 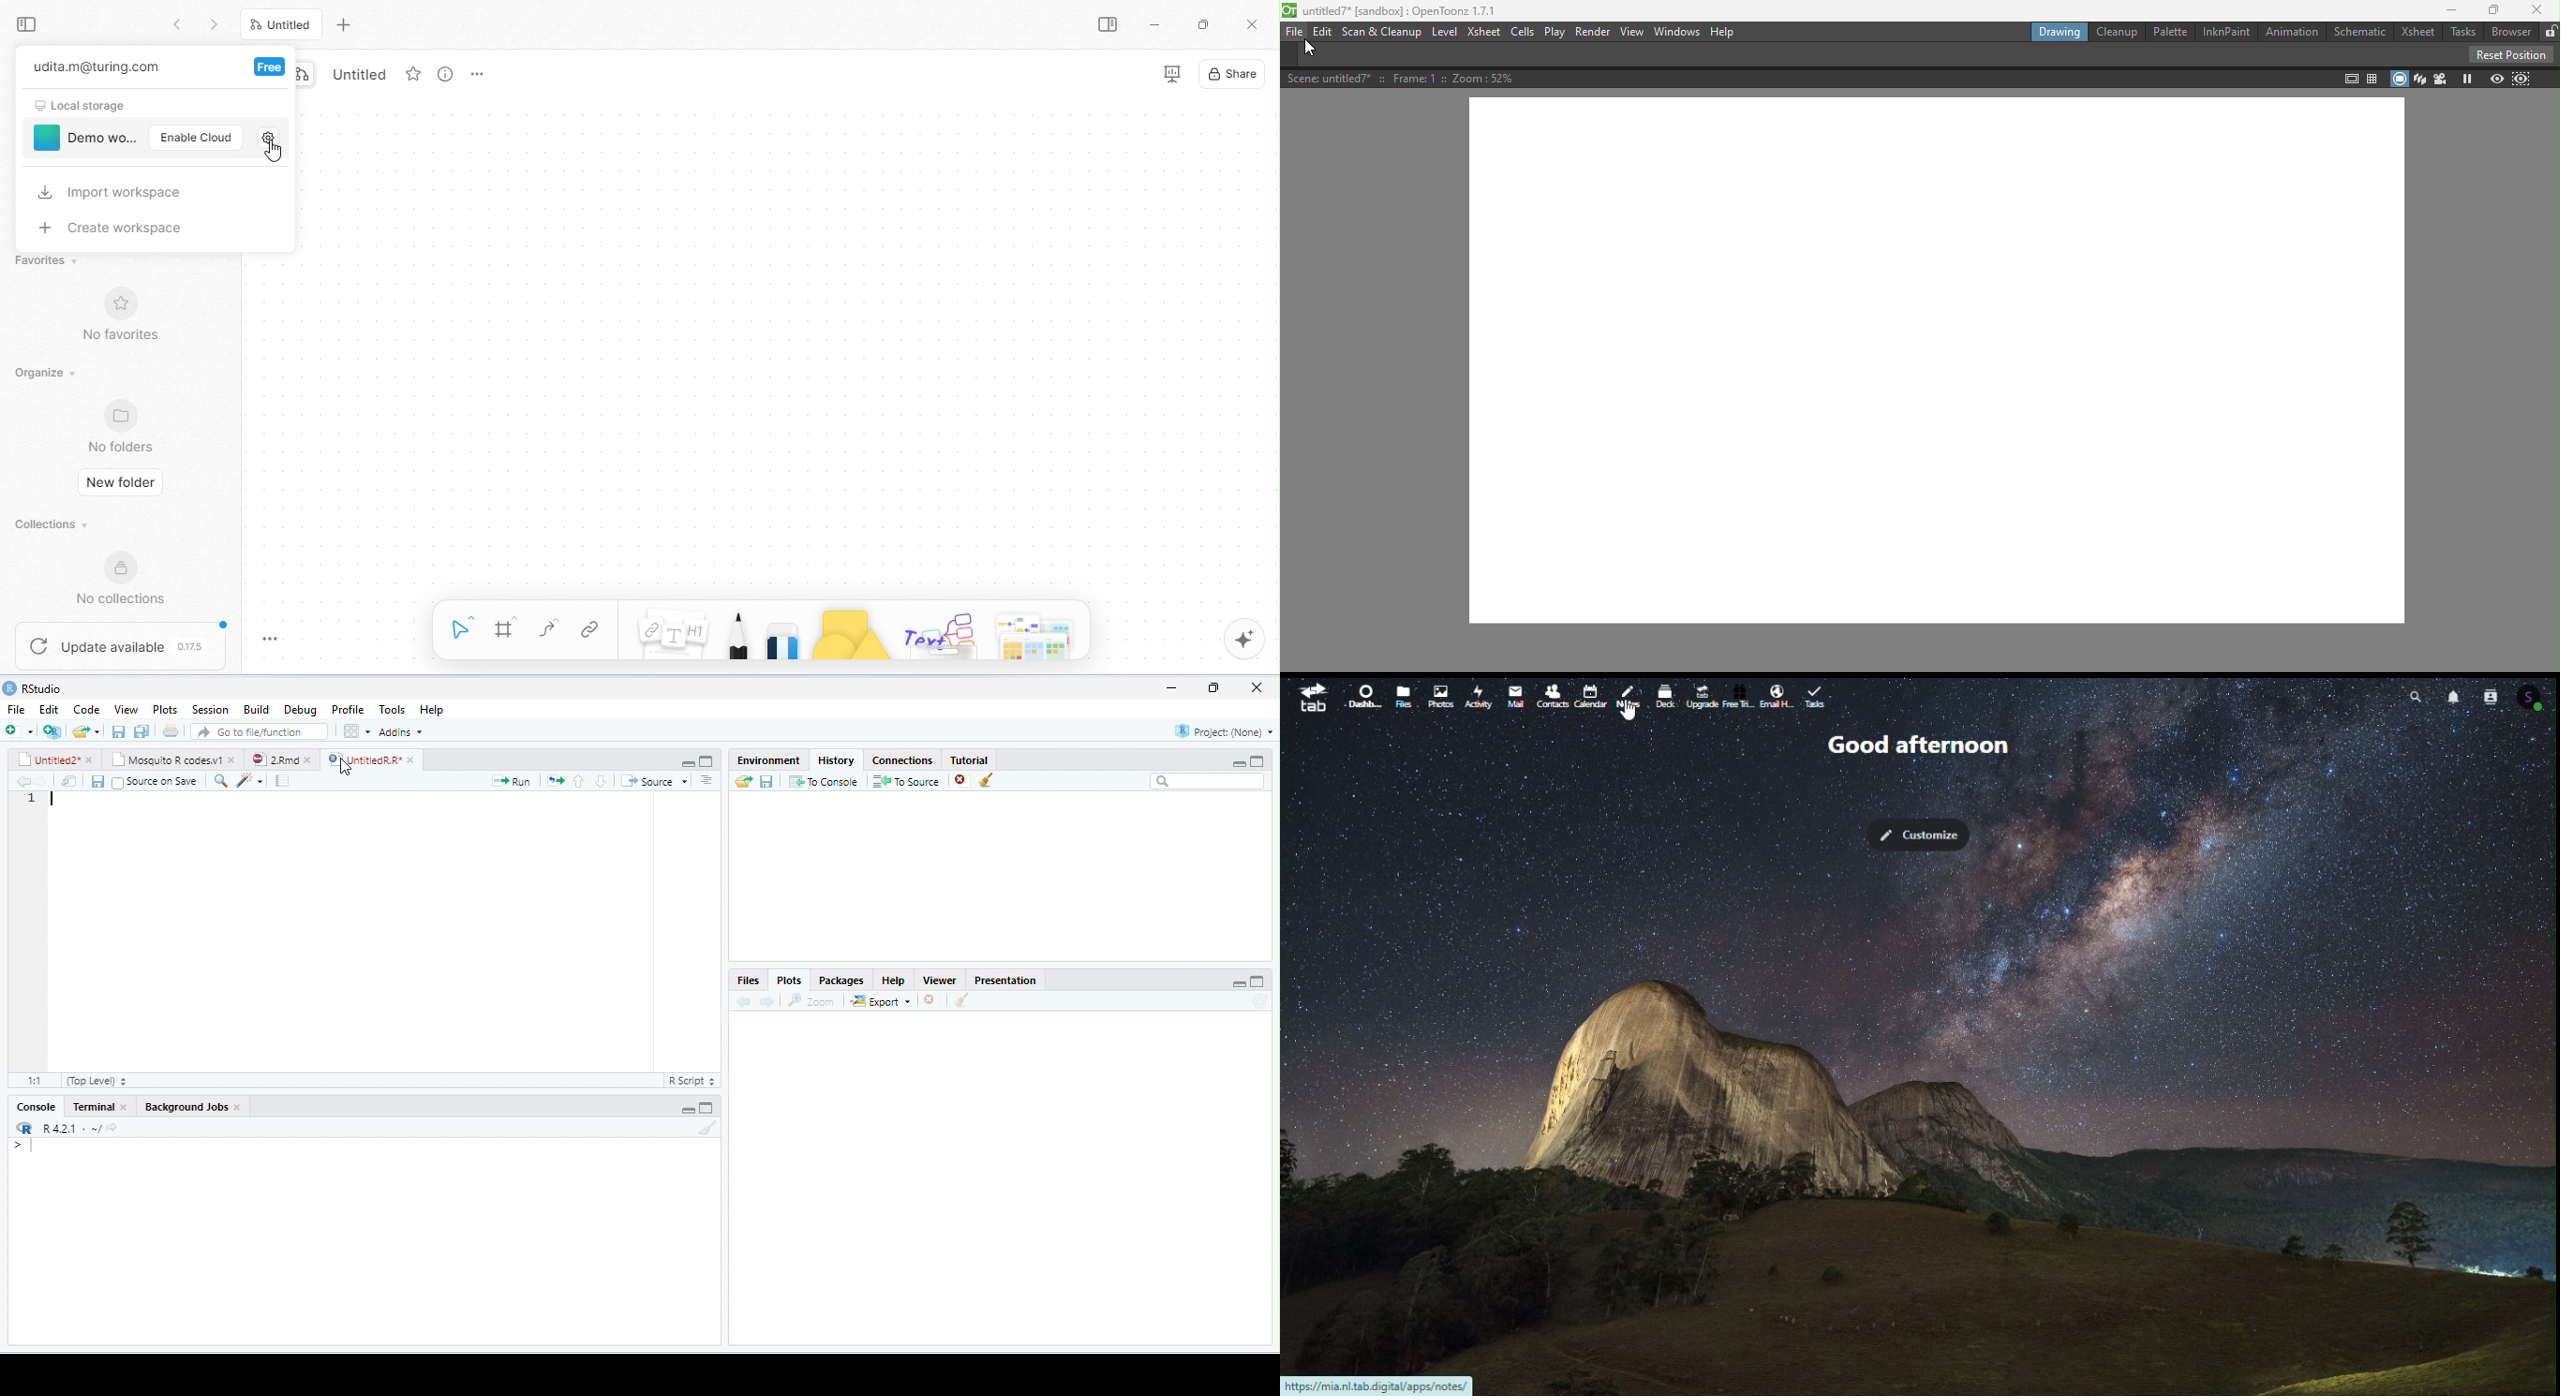 What do you see at coordinates (1625, 697) in the screenshot?
I see `Notes` at bounding box center [1625, 697].